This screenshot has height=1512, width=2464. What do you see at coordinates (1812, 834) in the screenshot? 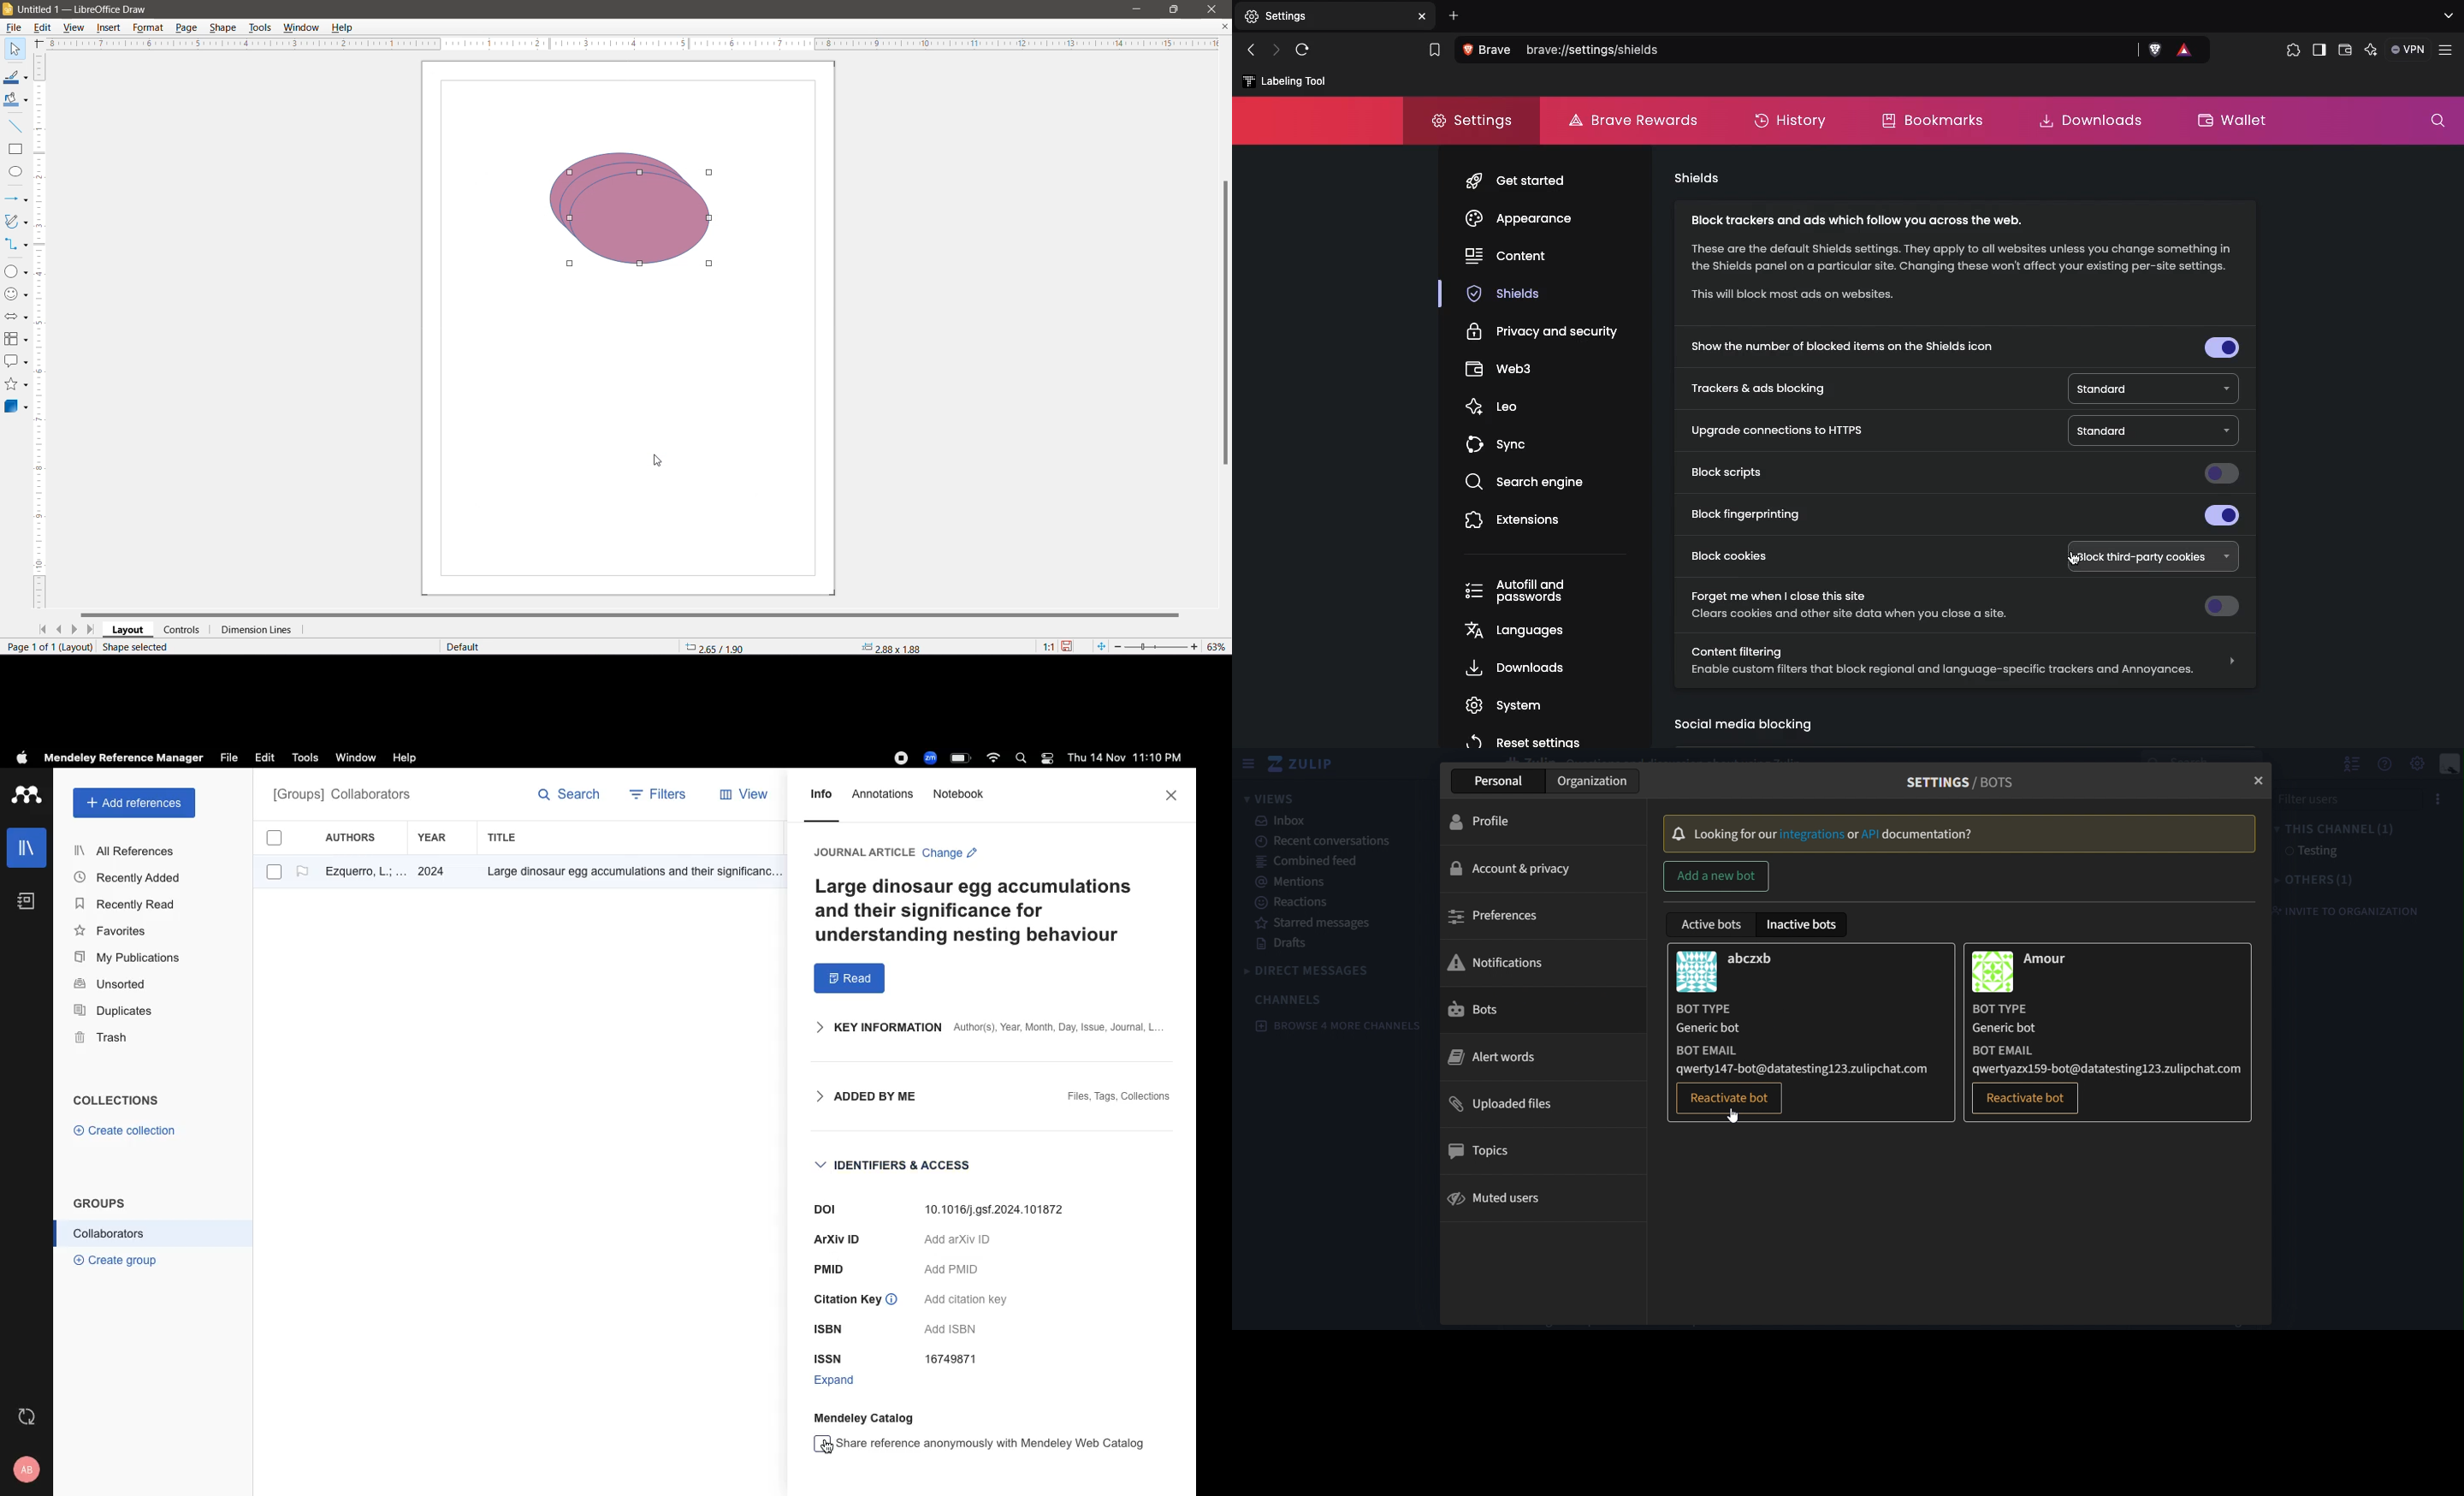
I see `Integrtions` at bounding box center [1812, 834].